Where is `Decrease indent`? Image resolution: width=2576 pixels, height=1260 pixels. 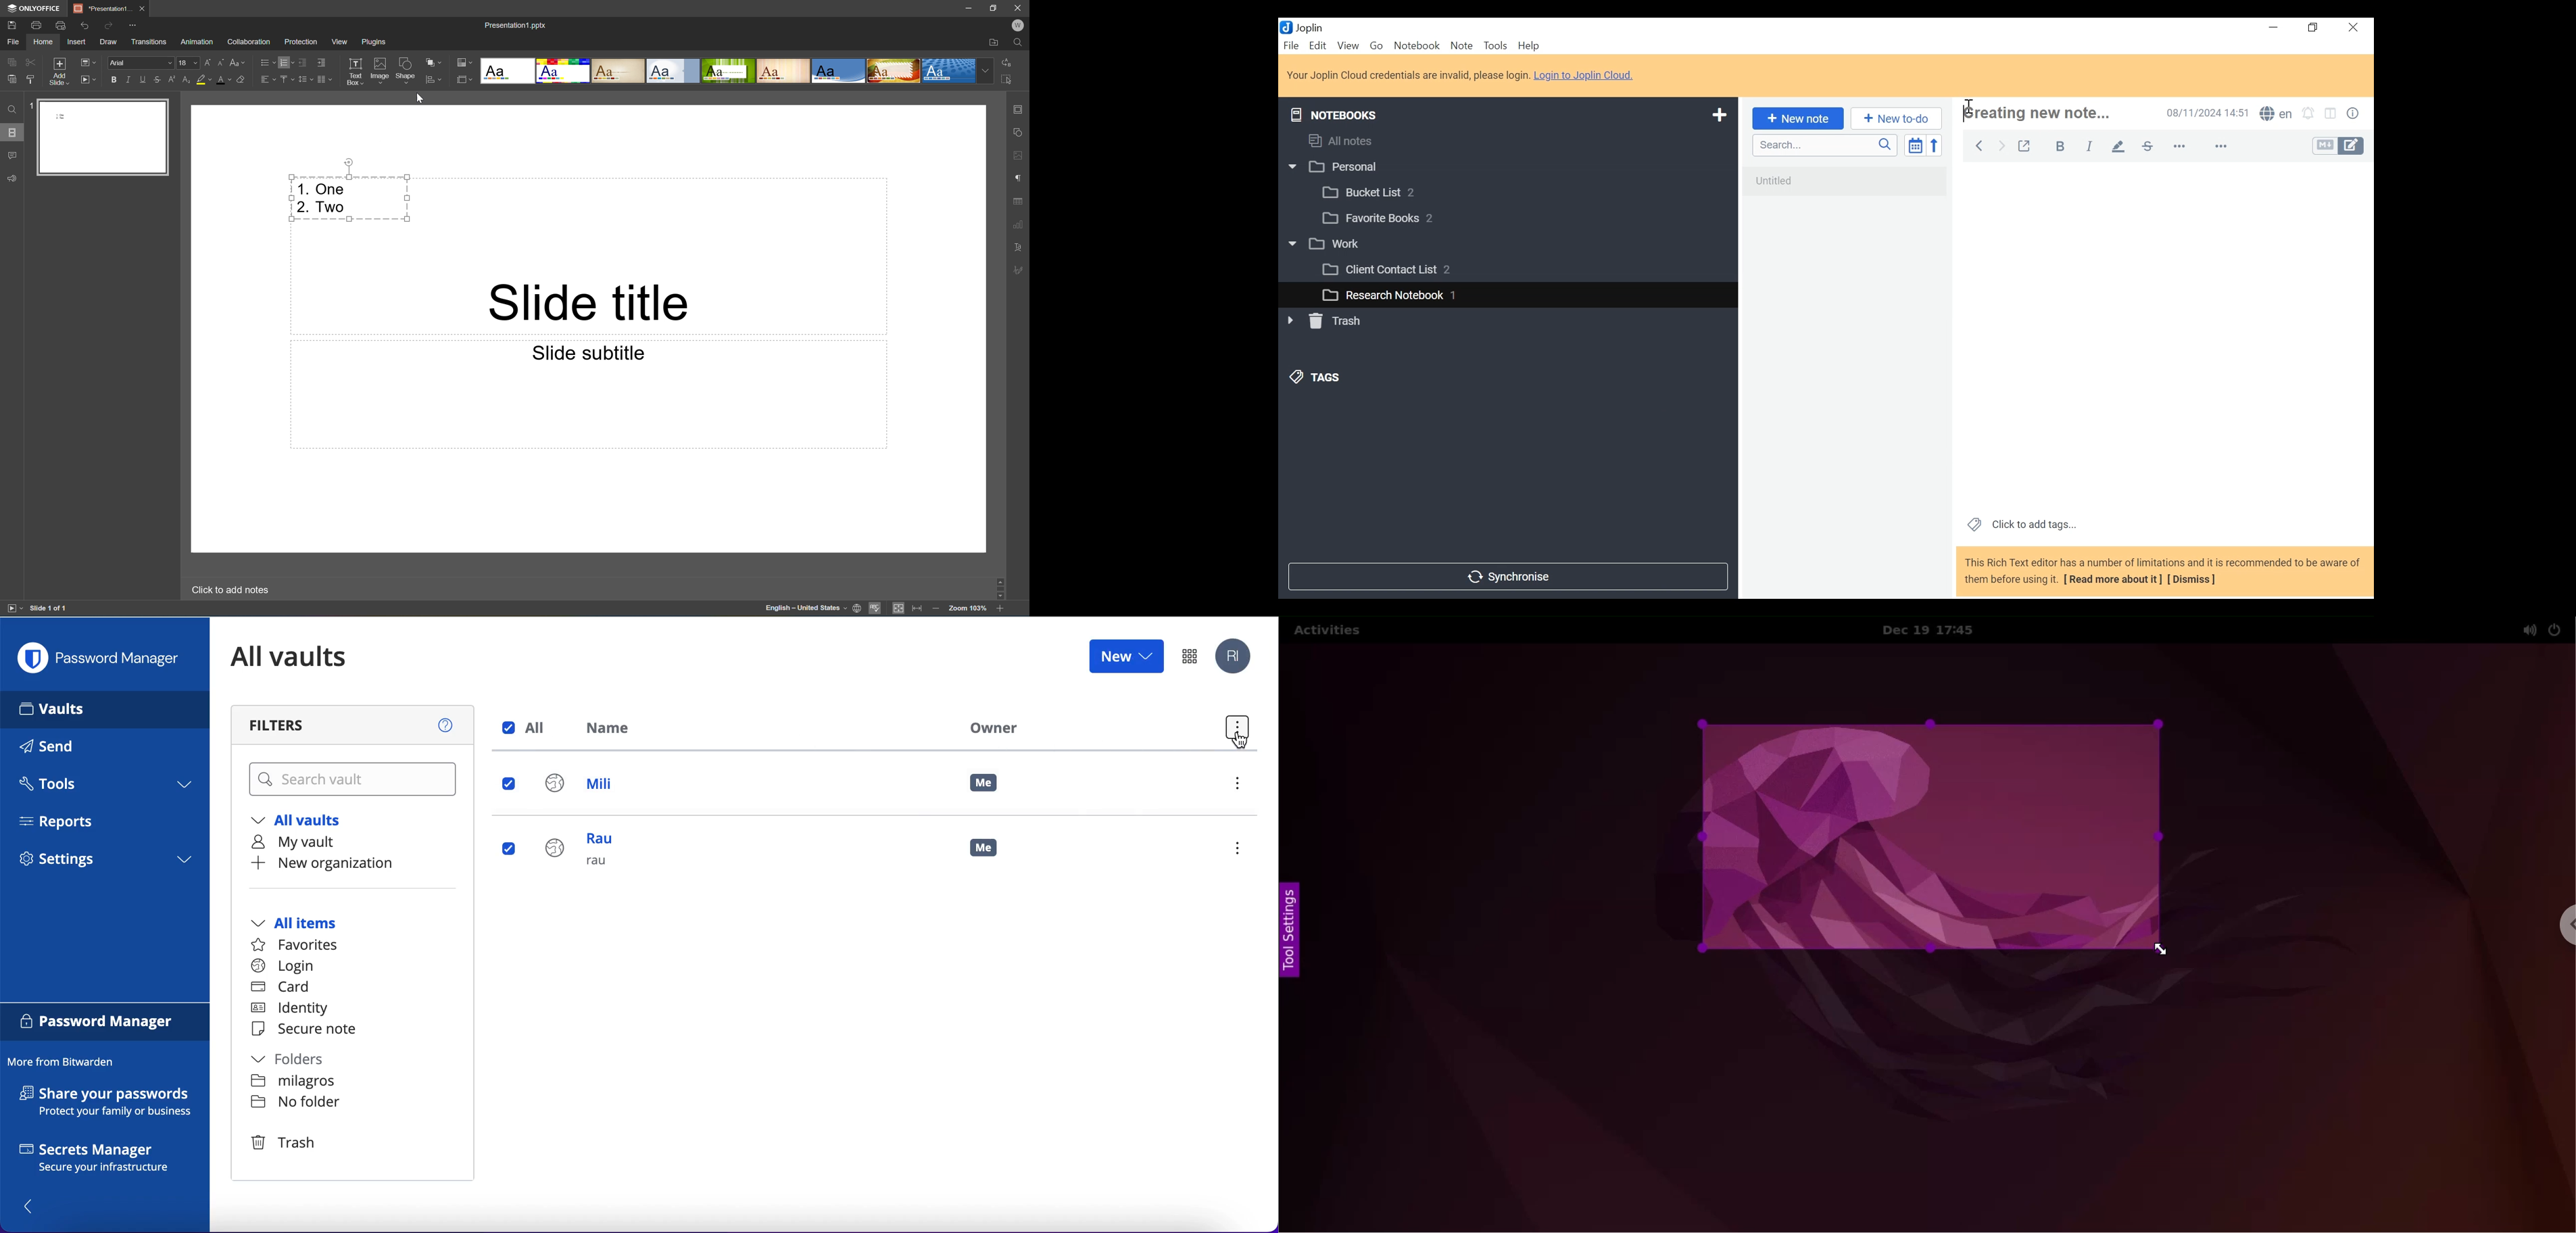 Decrease indent is located at coordinates (304, 63).